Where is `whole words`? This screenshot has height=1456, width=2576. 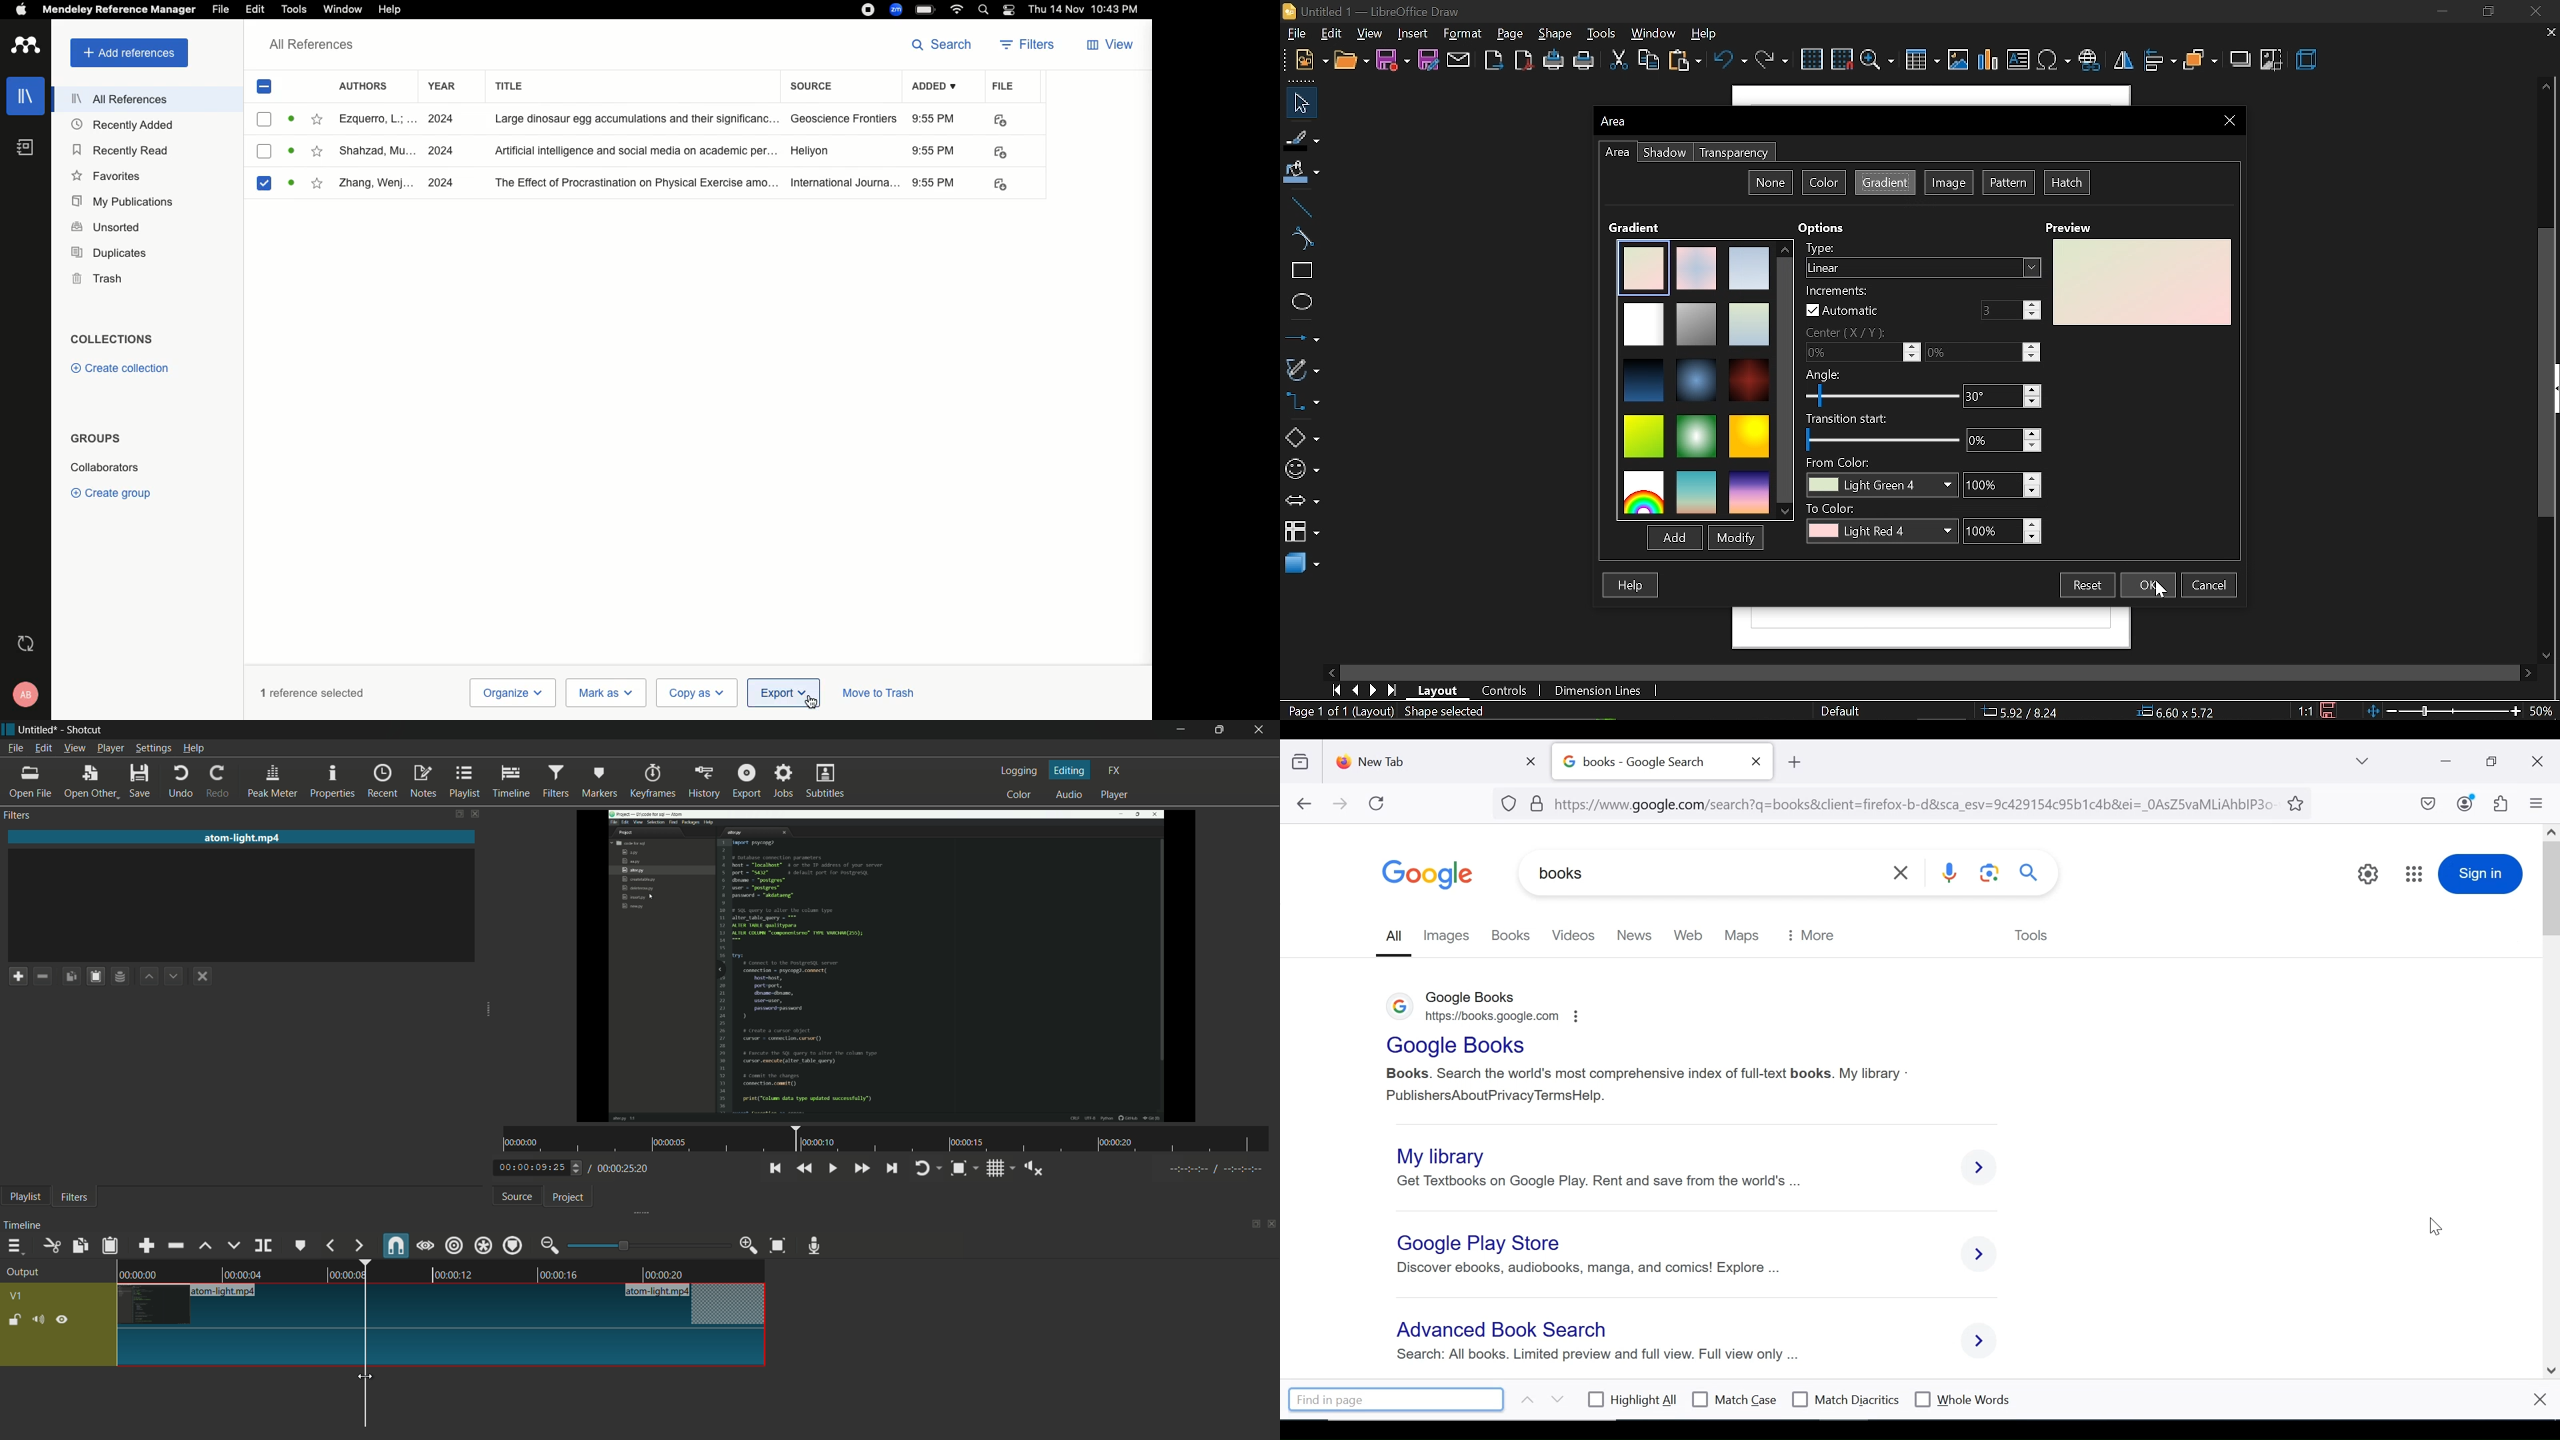
whole words is located at coordinates (1961, 1398).